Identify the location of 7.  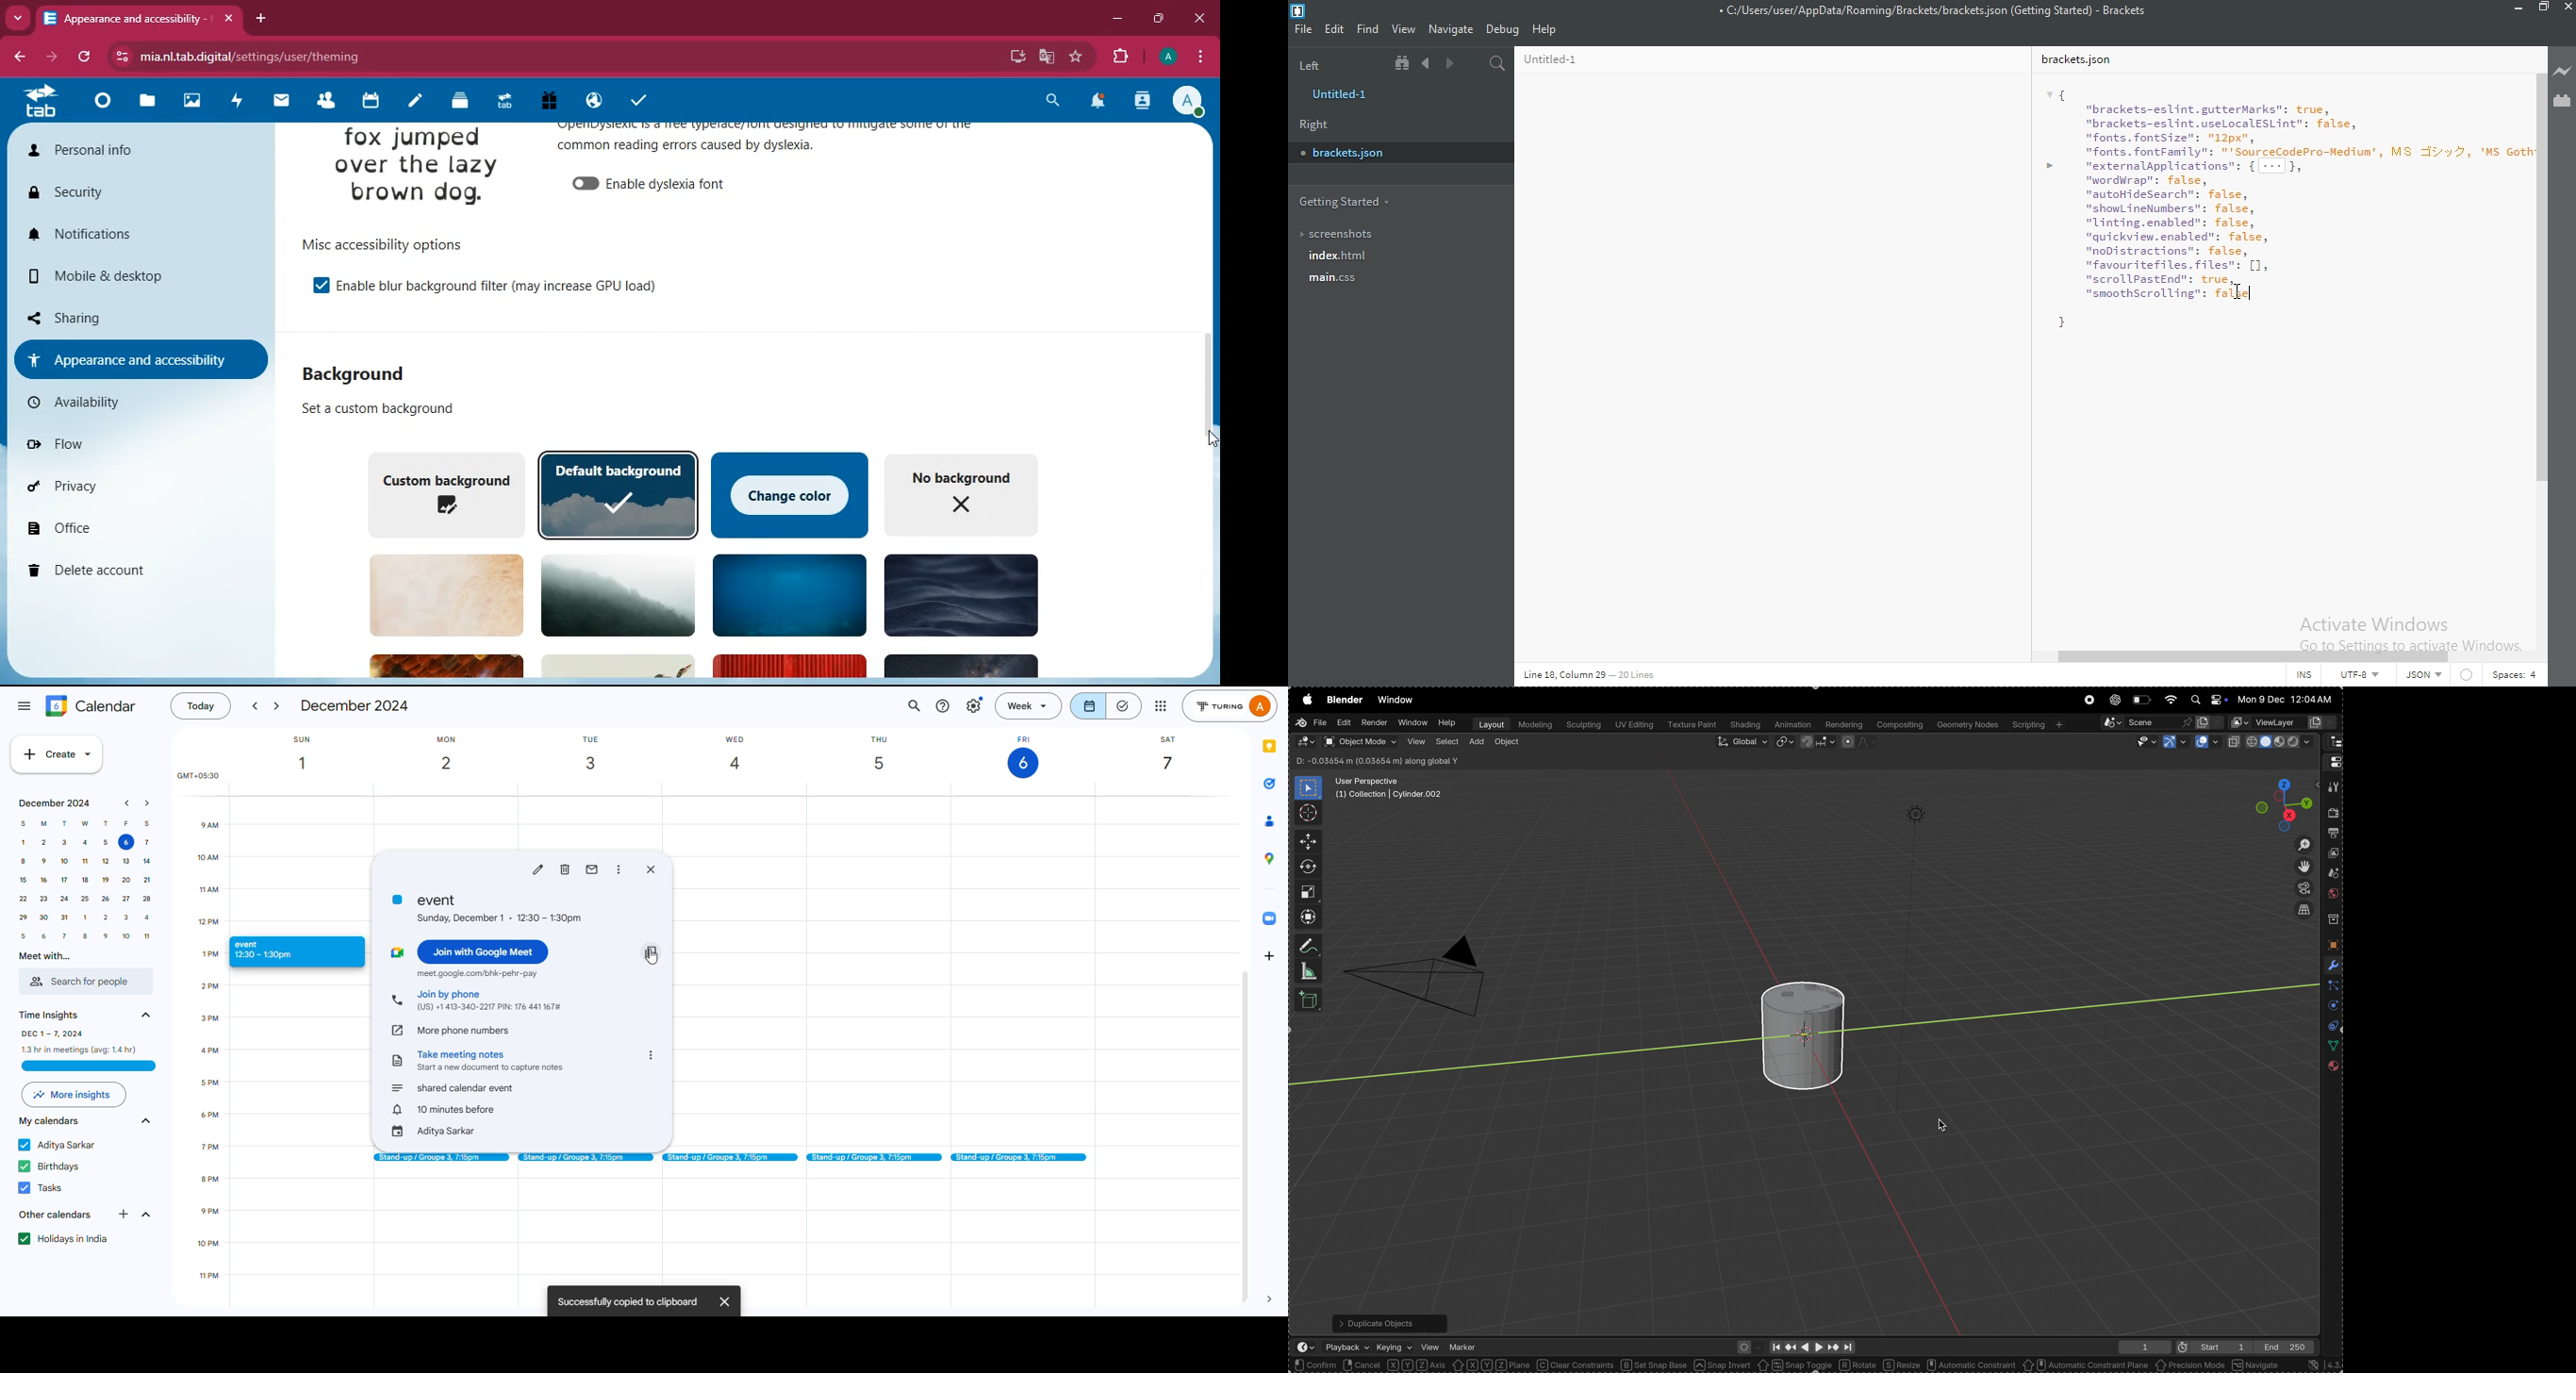
(65, 935).